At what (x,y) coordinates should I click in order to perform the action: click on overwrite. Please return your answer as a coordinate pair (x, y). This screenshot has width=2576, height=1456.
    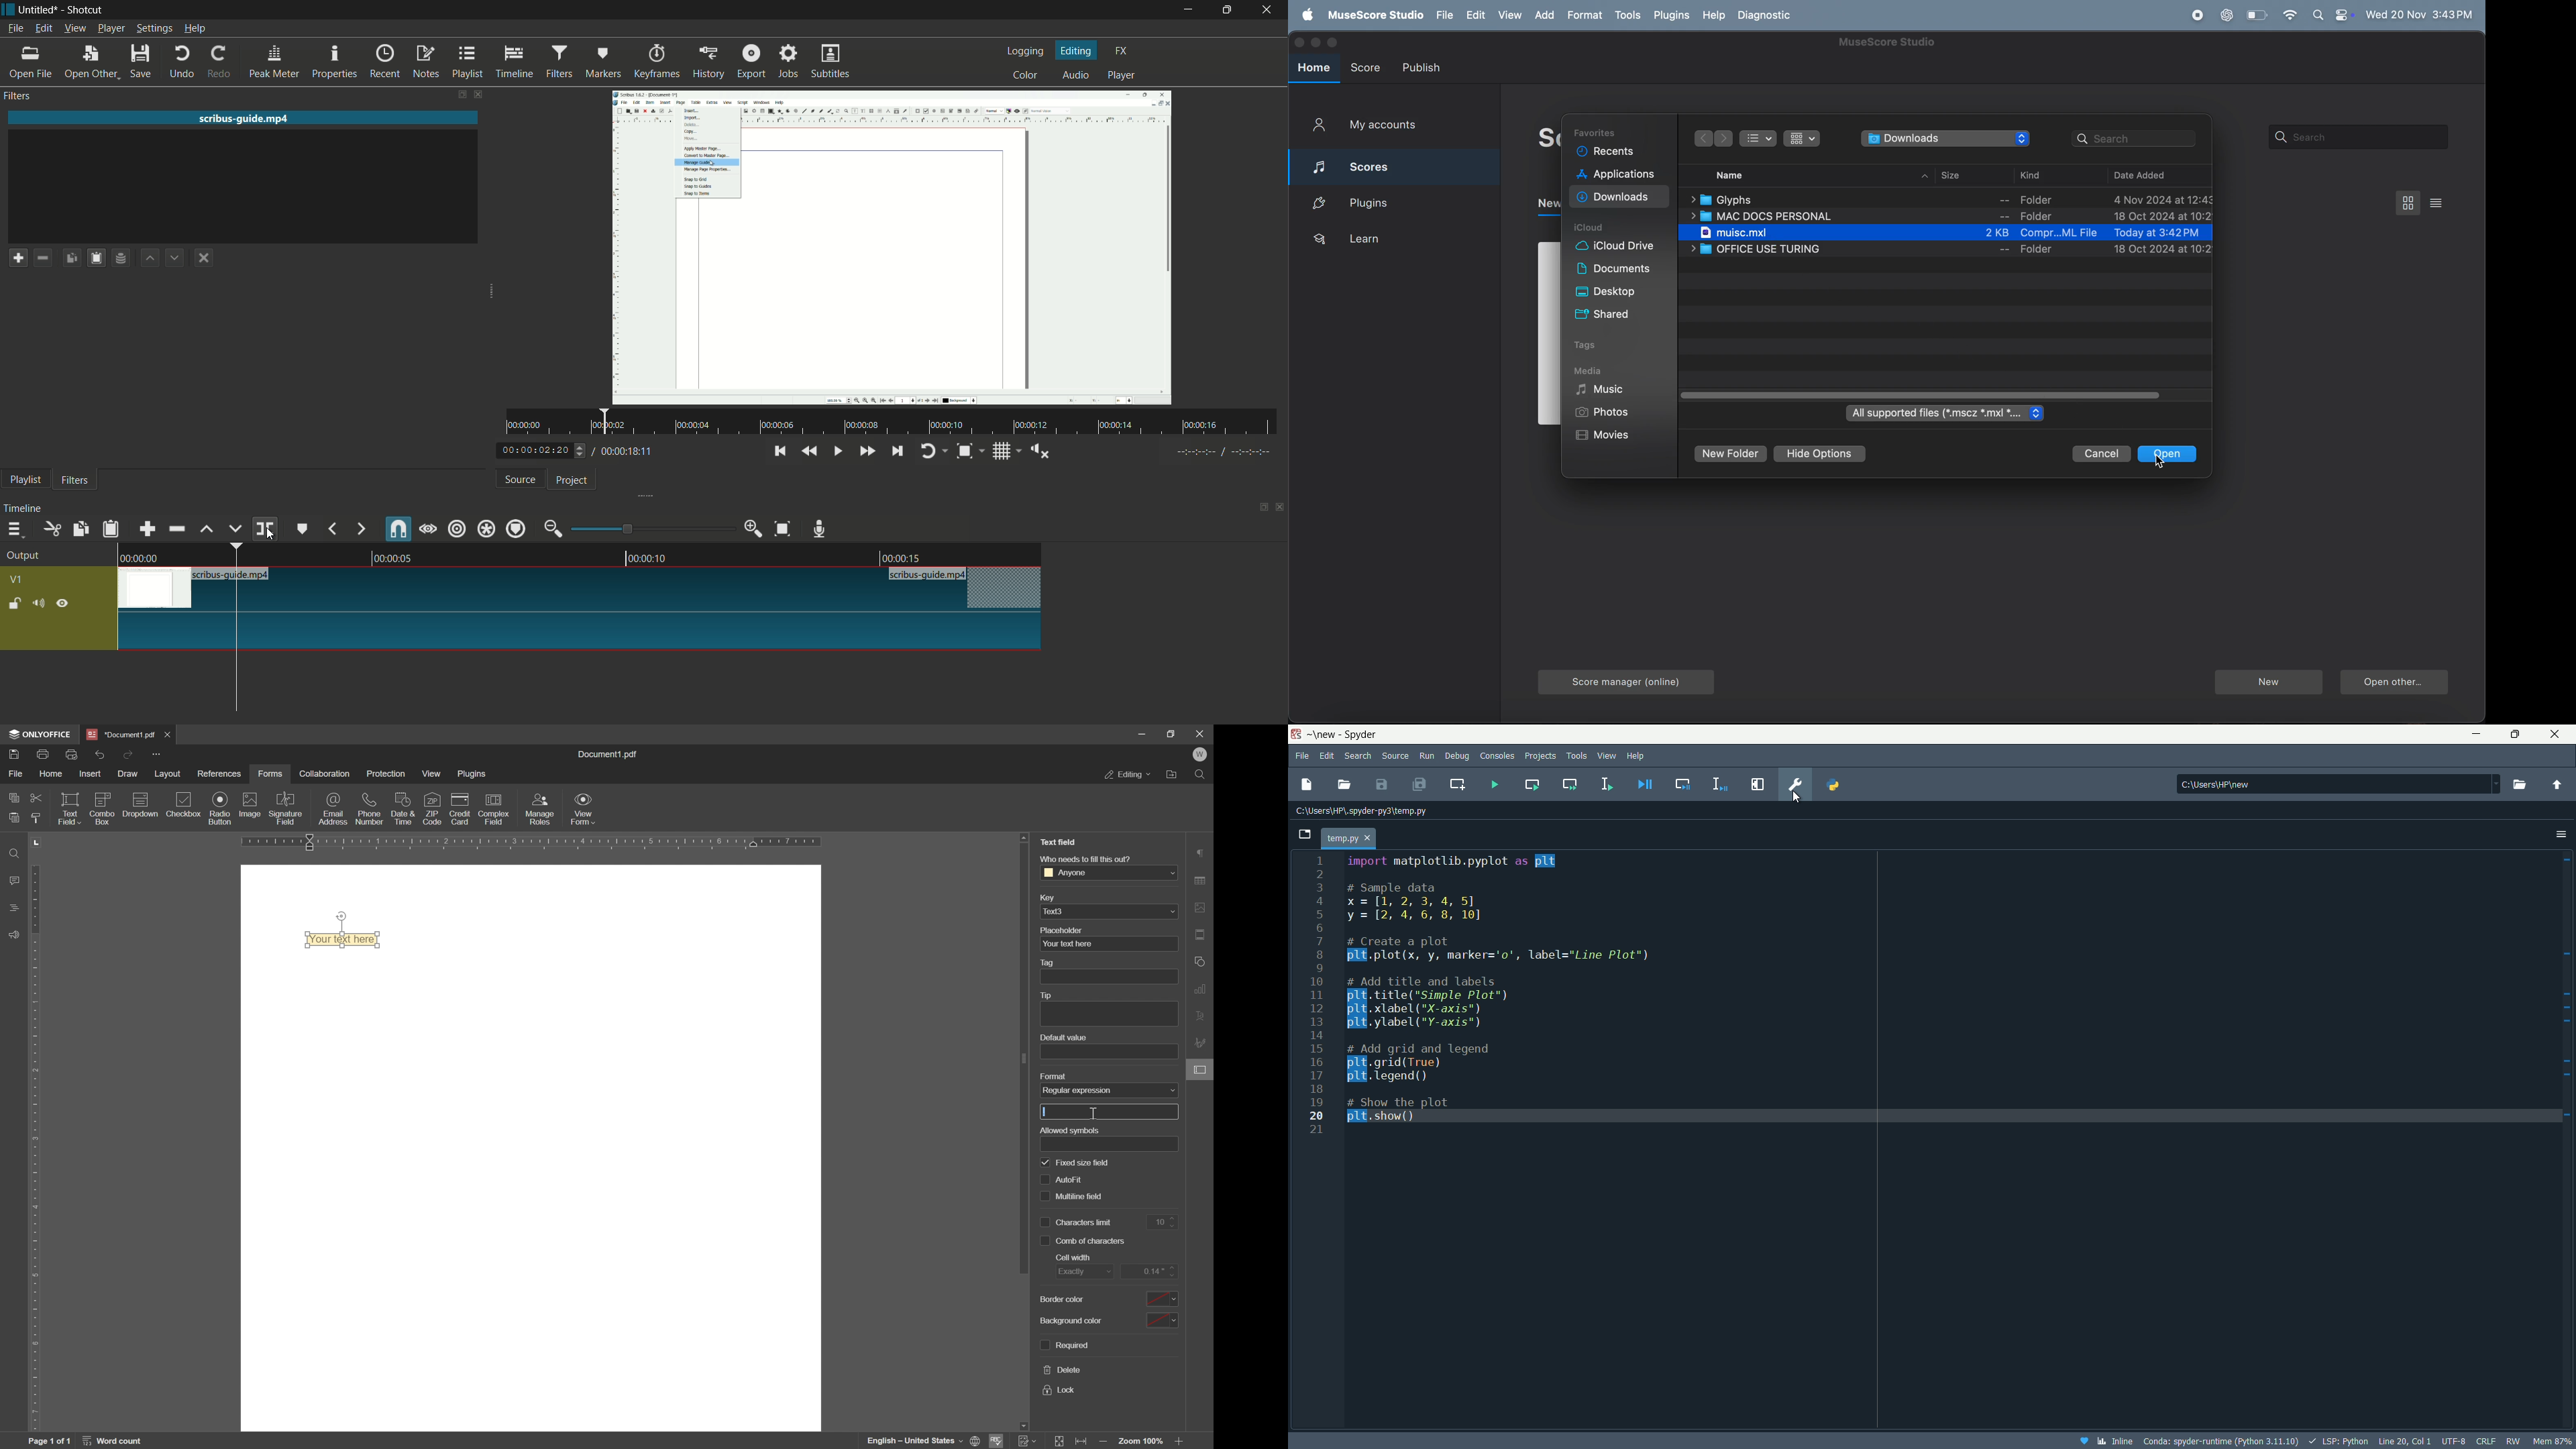
    Looking at the image, I should click on (233, 529).